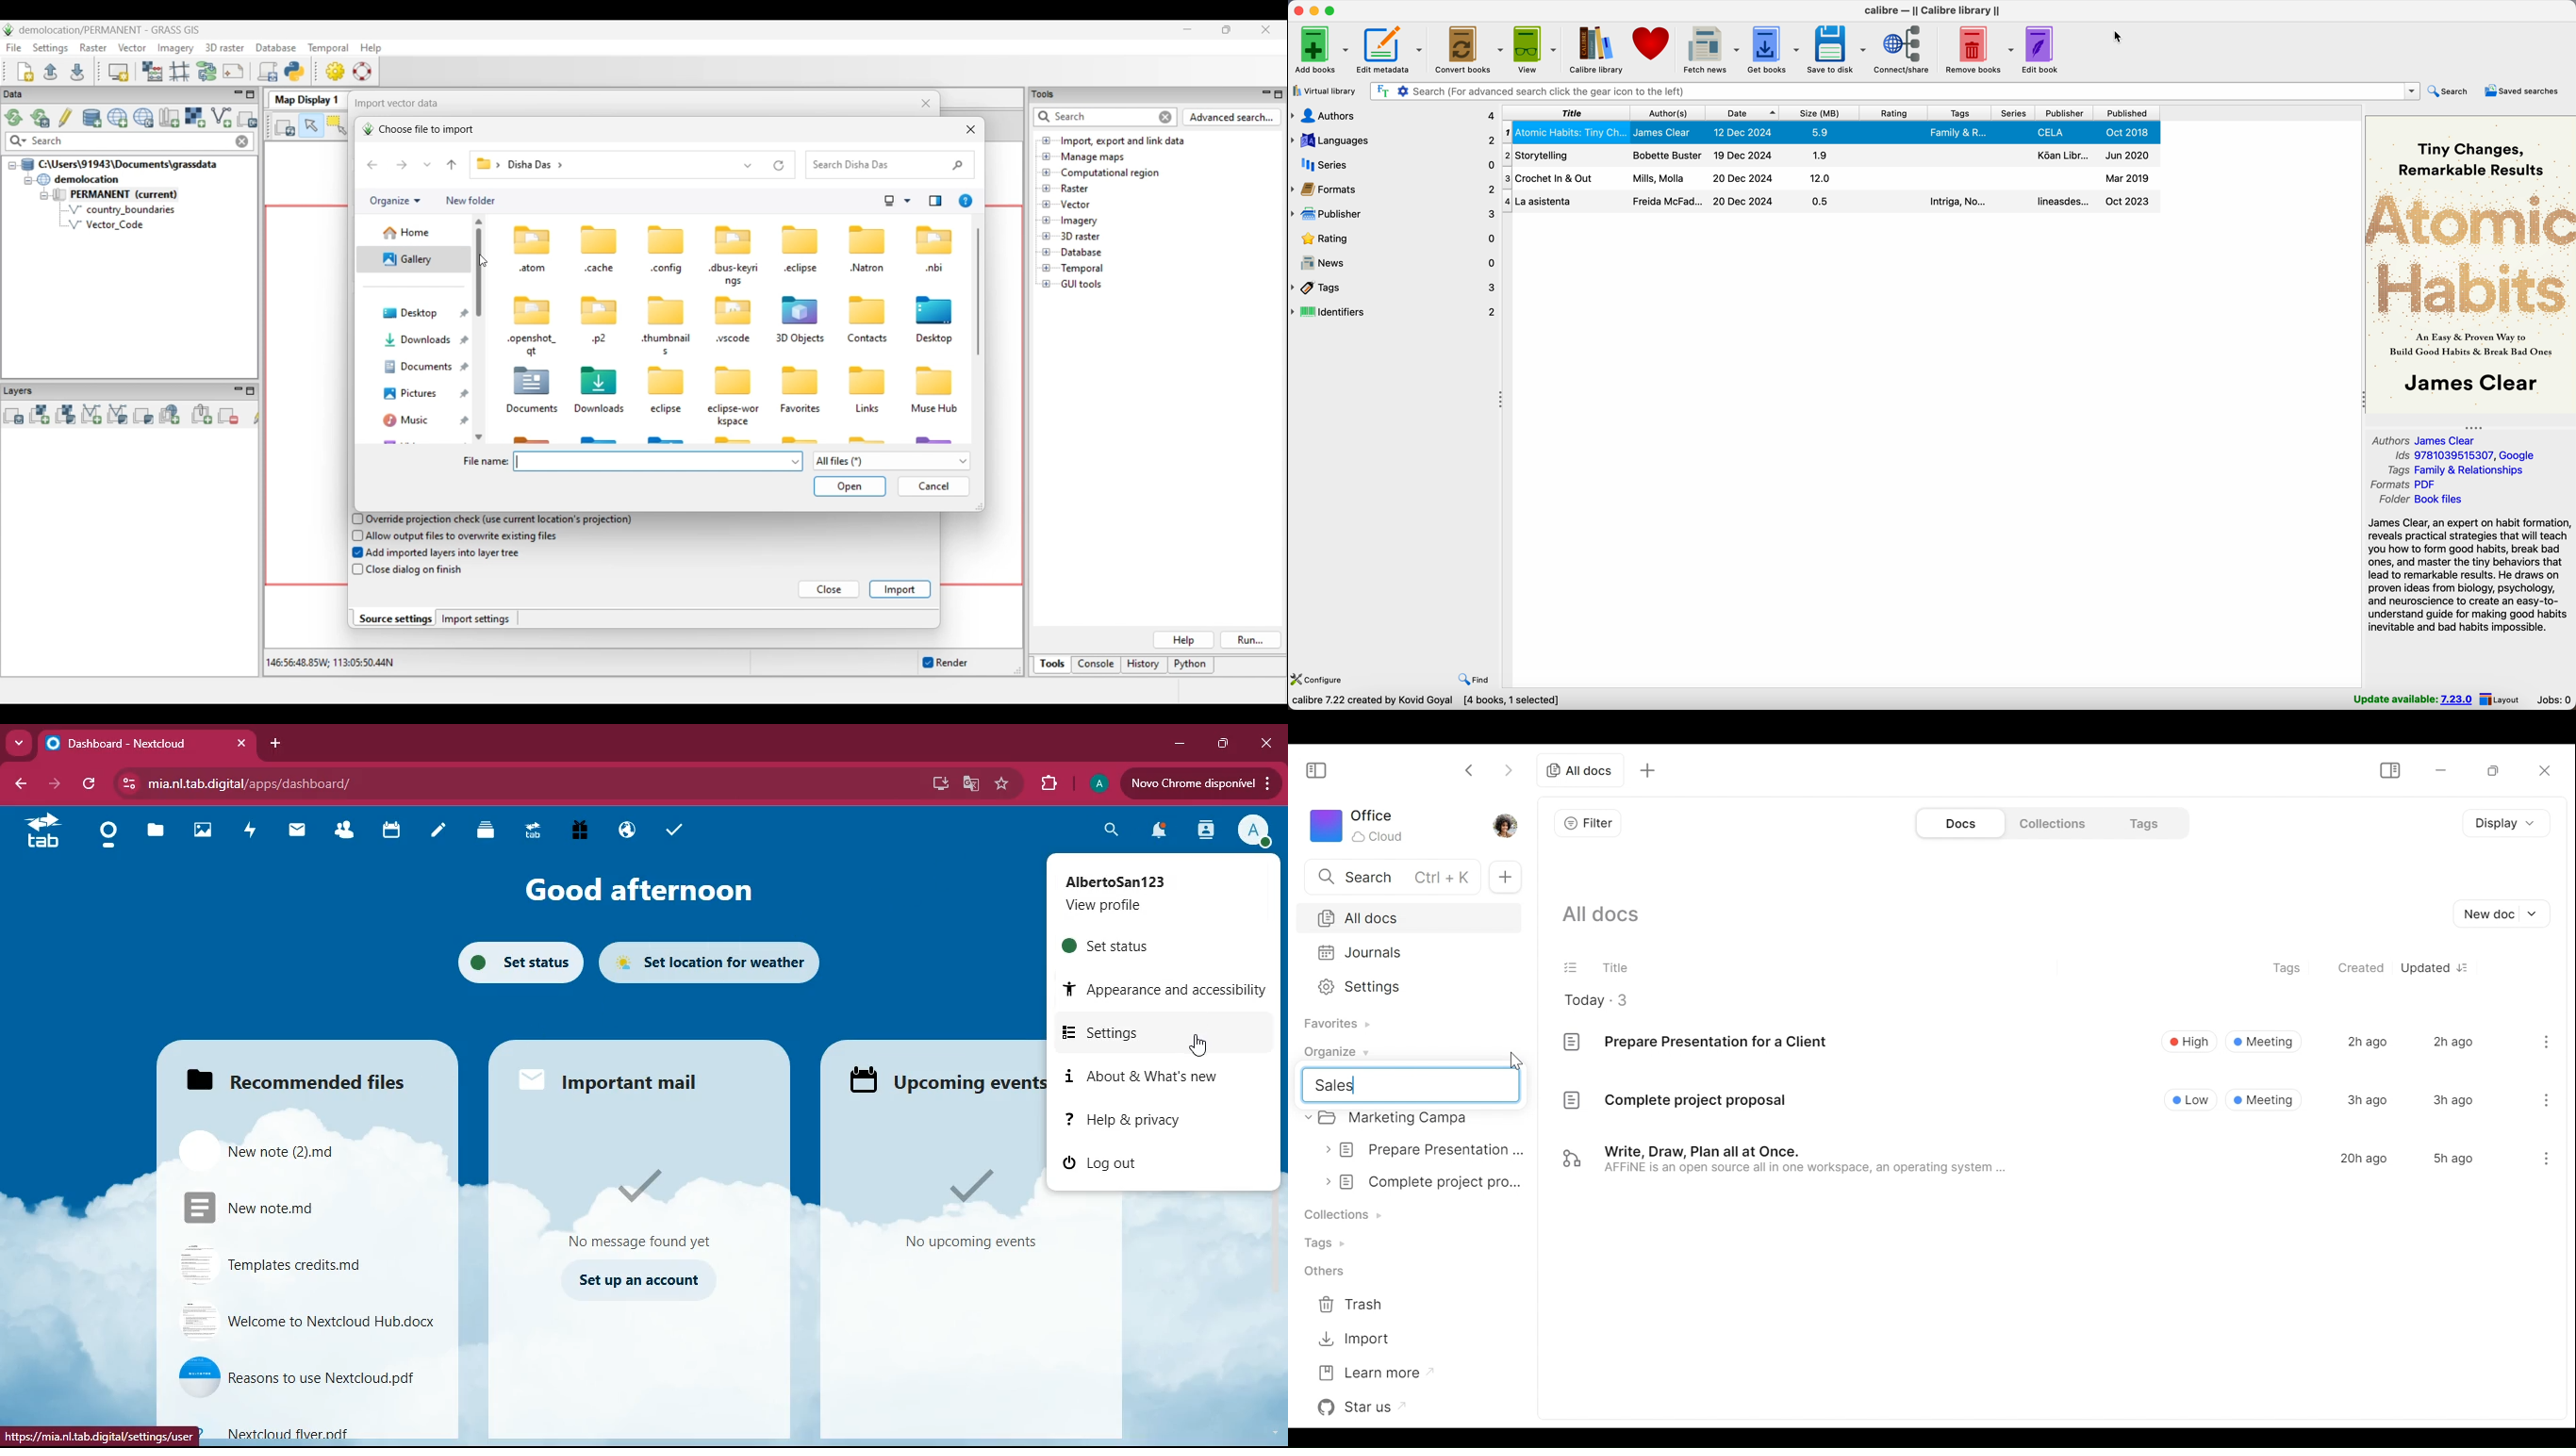  Describe the element at coordinates (2265, 1099) in the screenshot. I see `® Meeting` at that location.